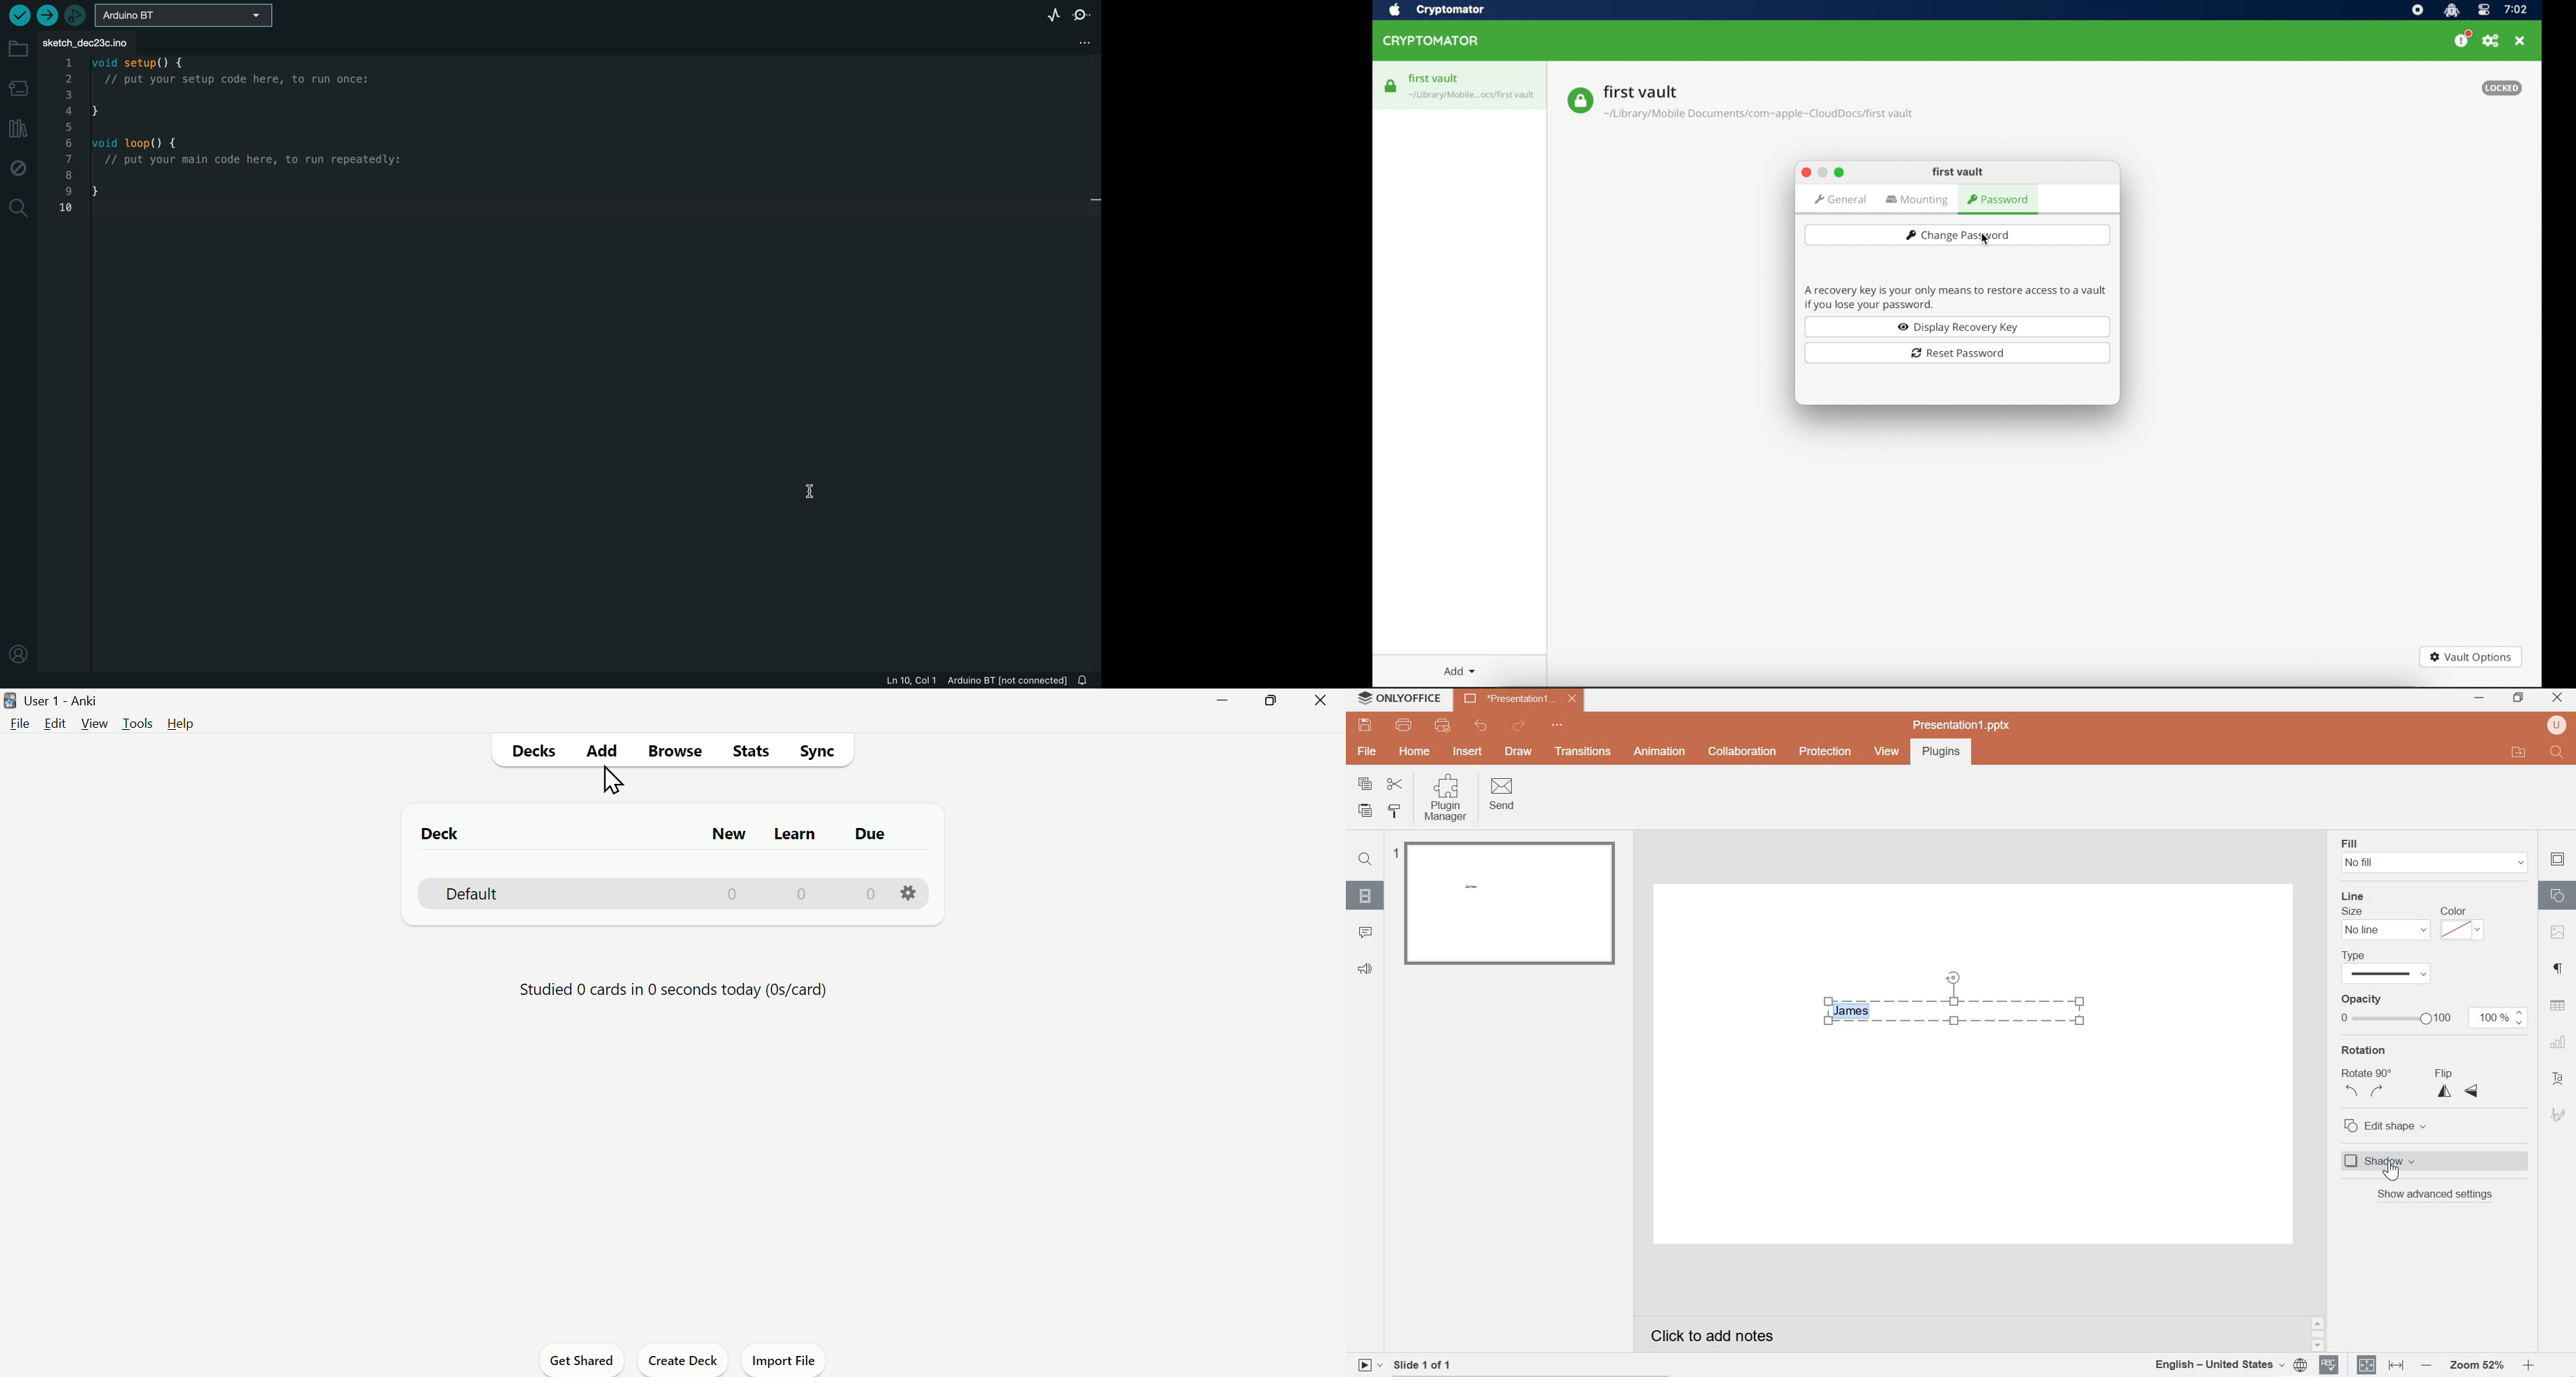 The width and height of the screenshot is (2576, 1400). What do you see at coordinates (2463, 922) in the screenshot?
I see `color` at bounding box center [2463, 922].